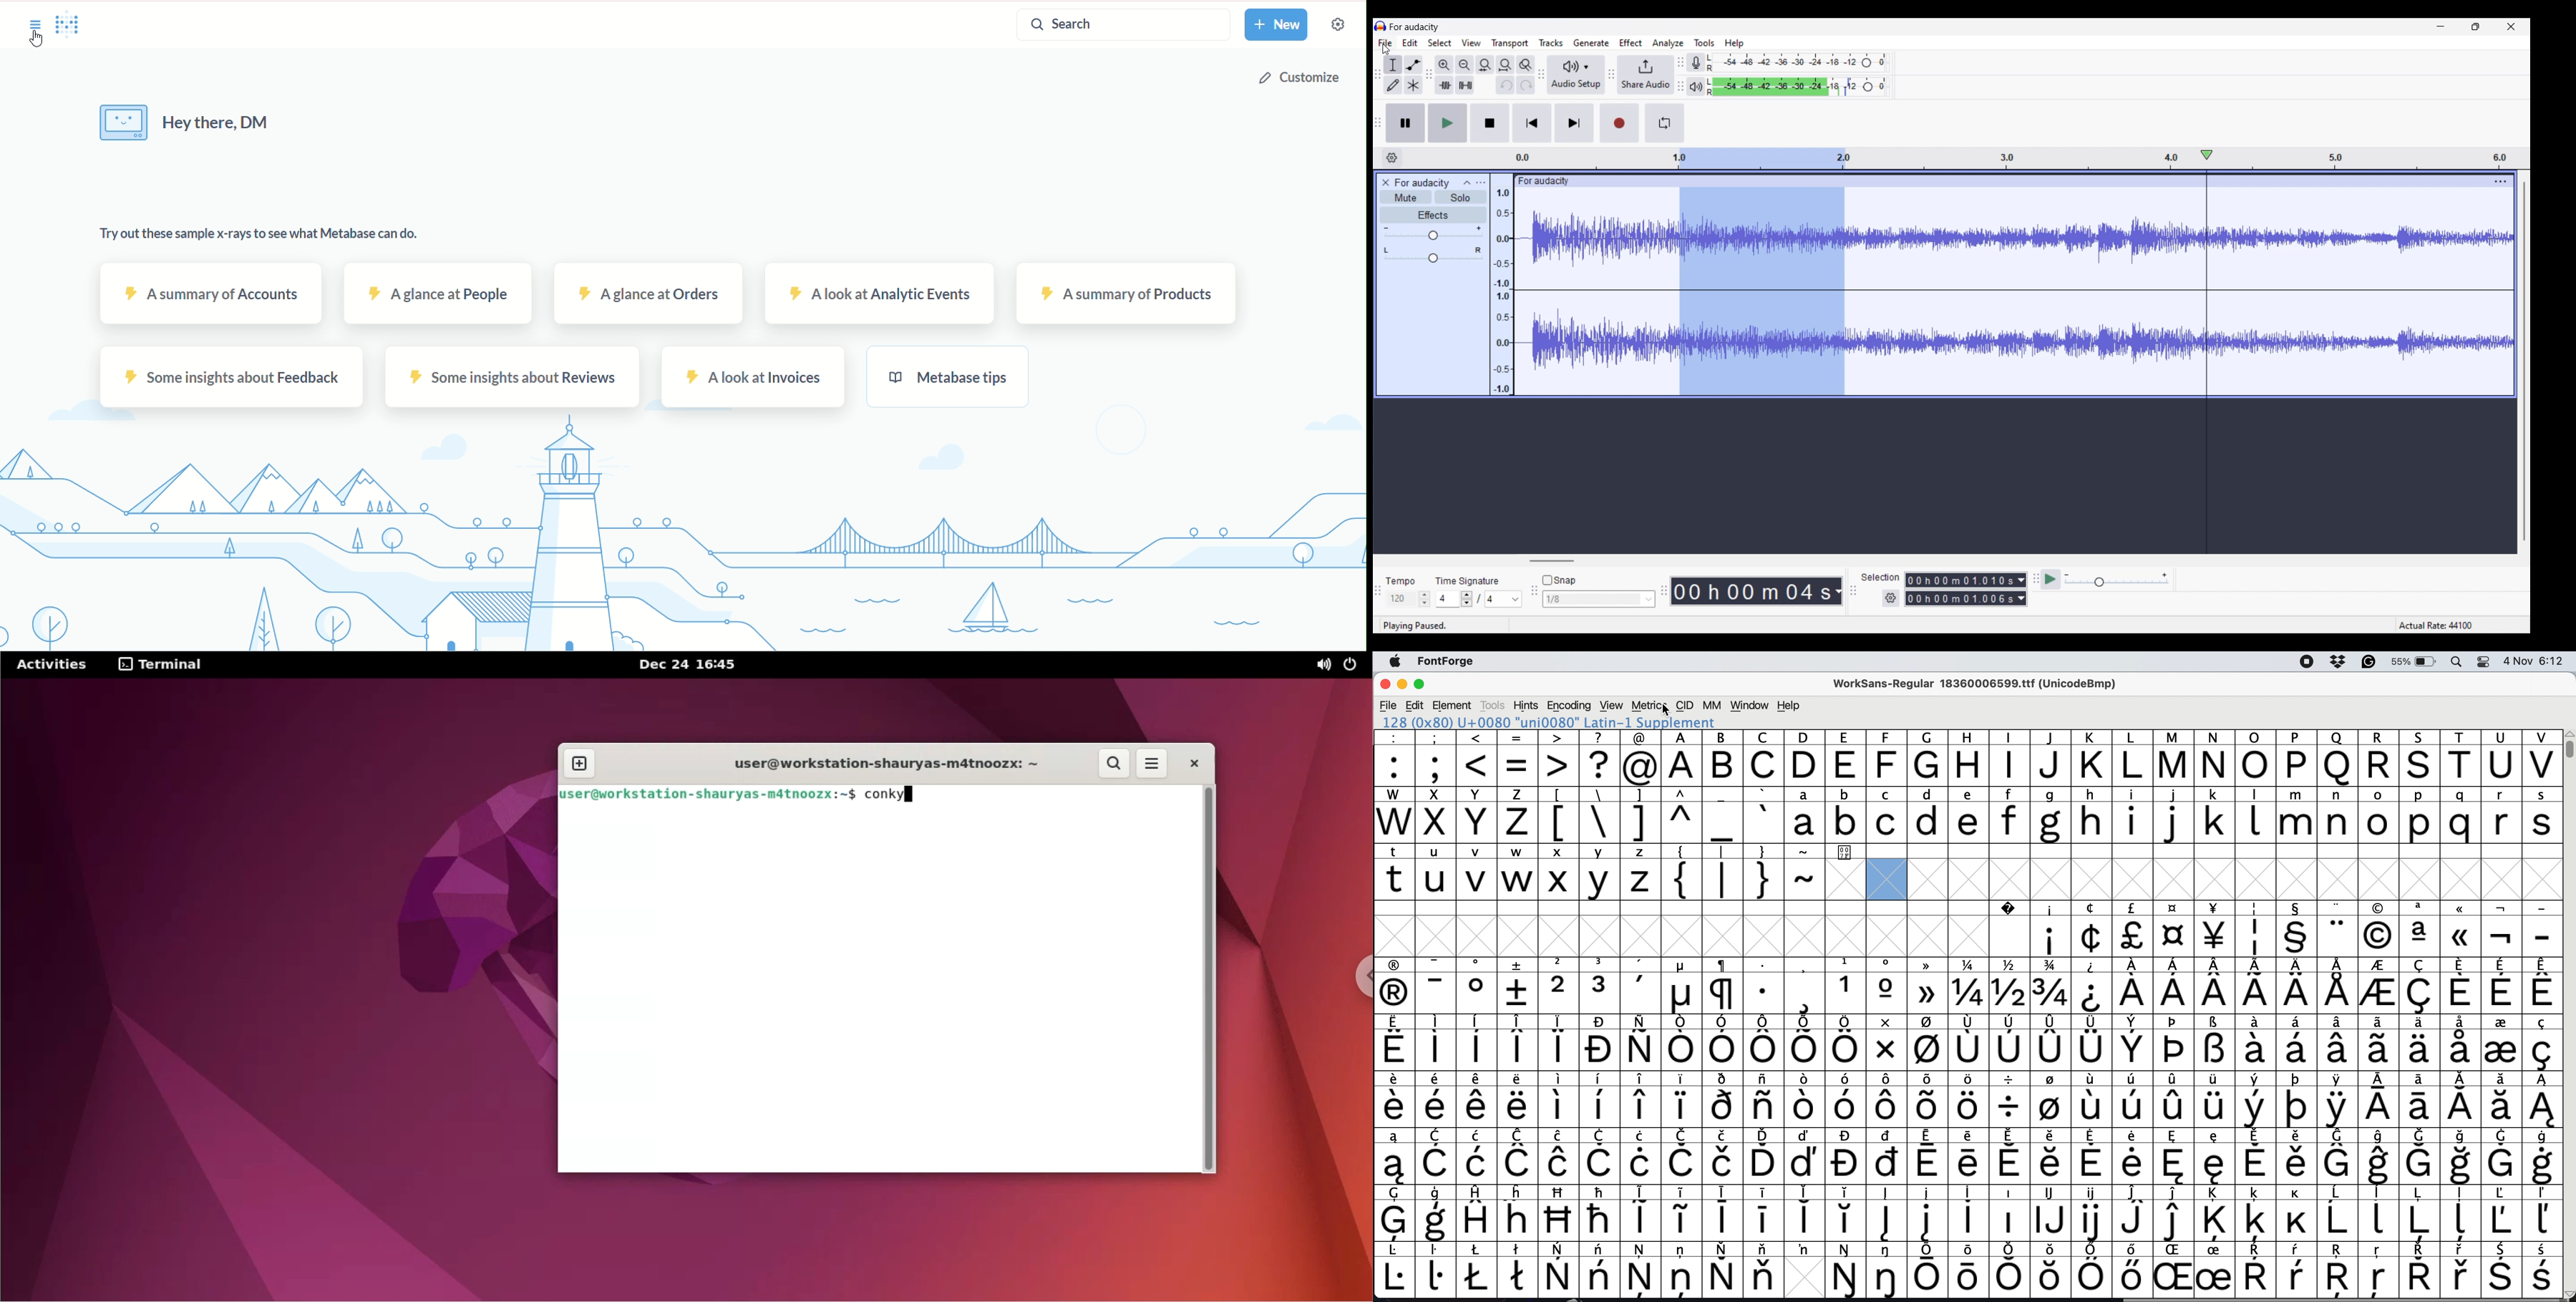 The width and height of the screenshot is (2576, 1316). What do you see at coordinates (2050, 879) in the screenshot?
I see `Empty cells` at bounding box center [2050, 879].